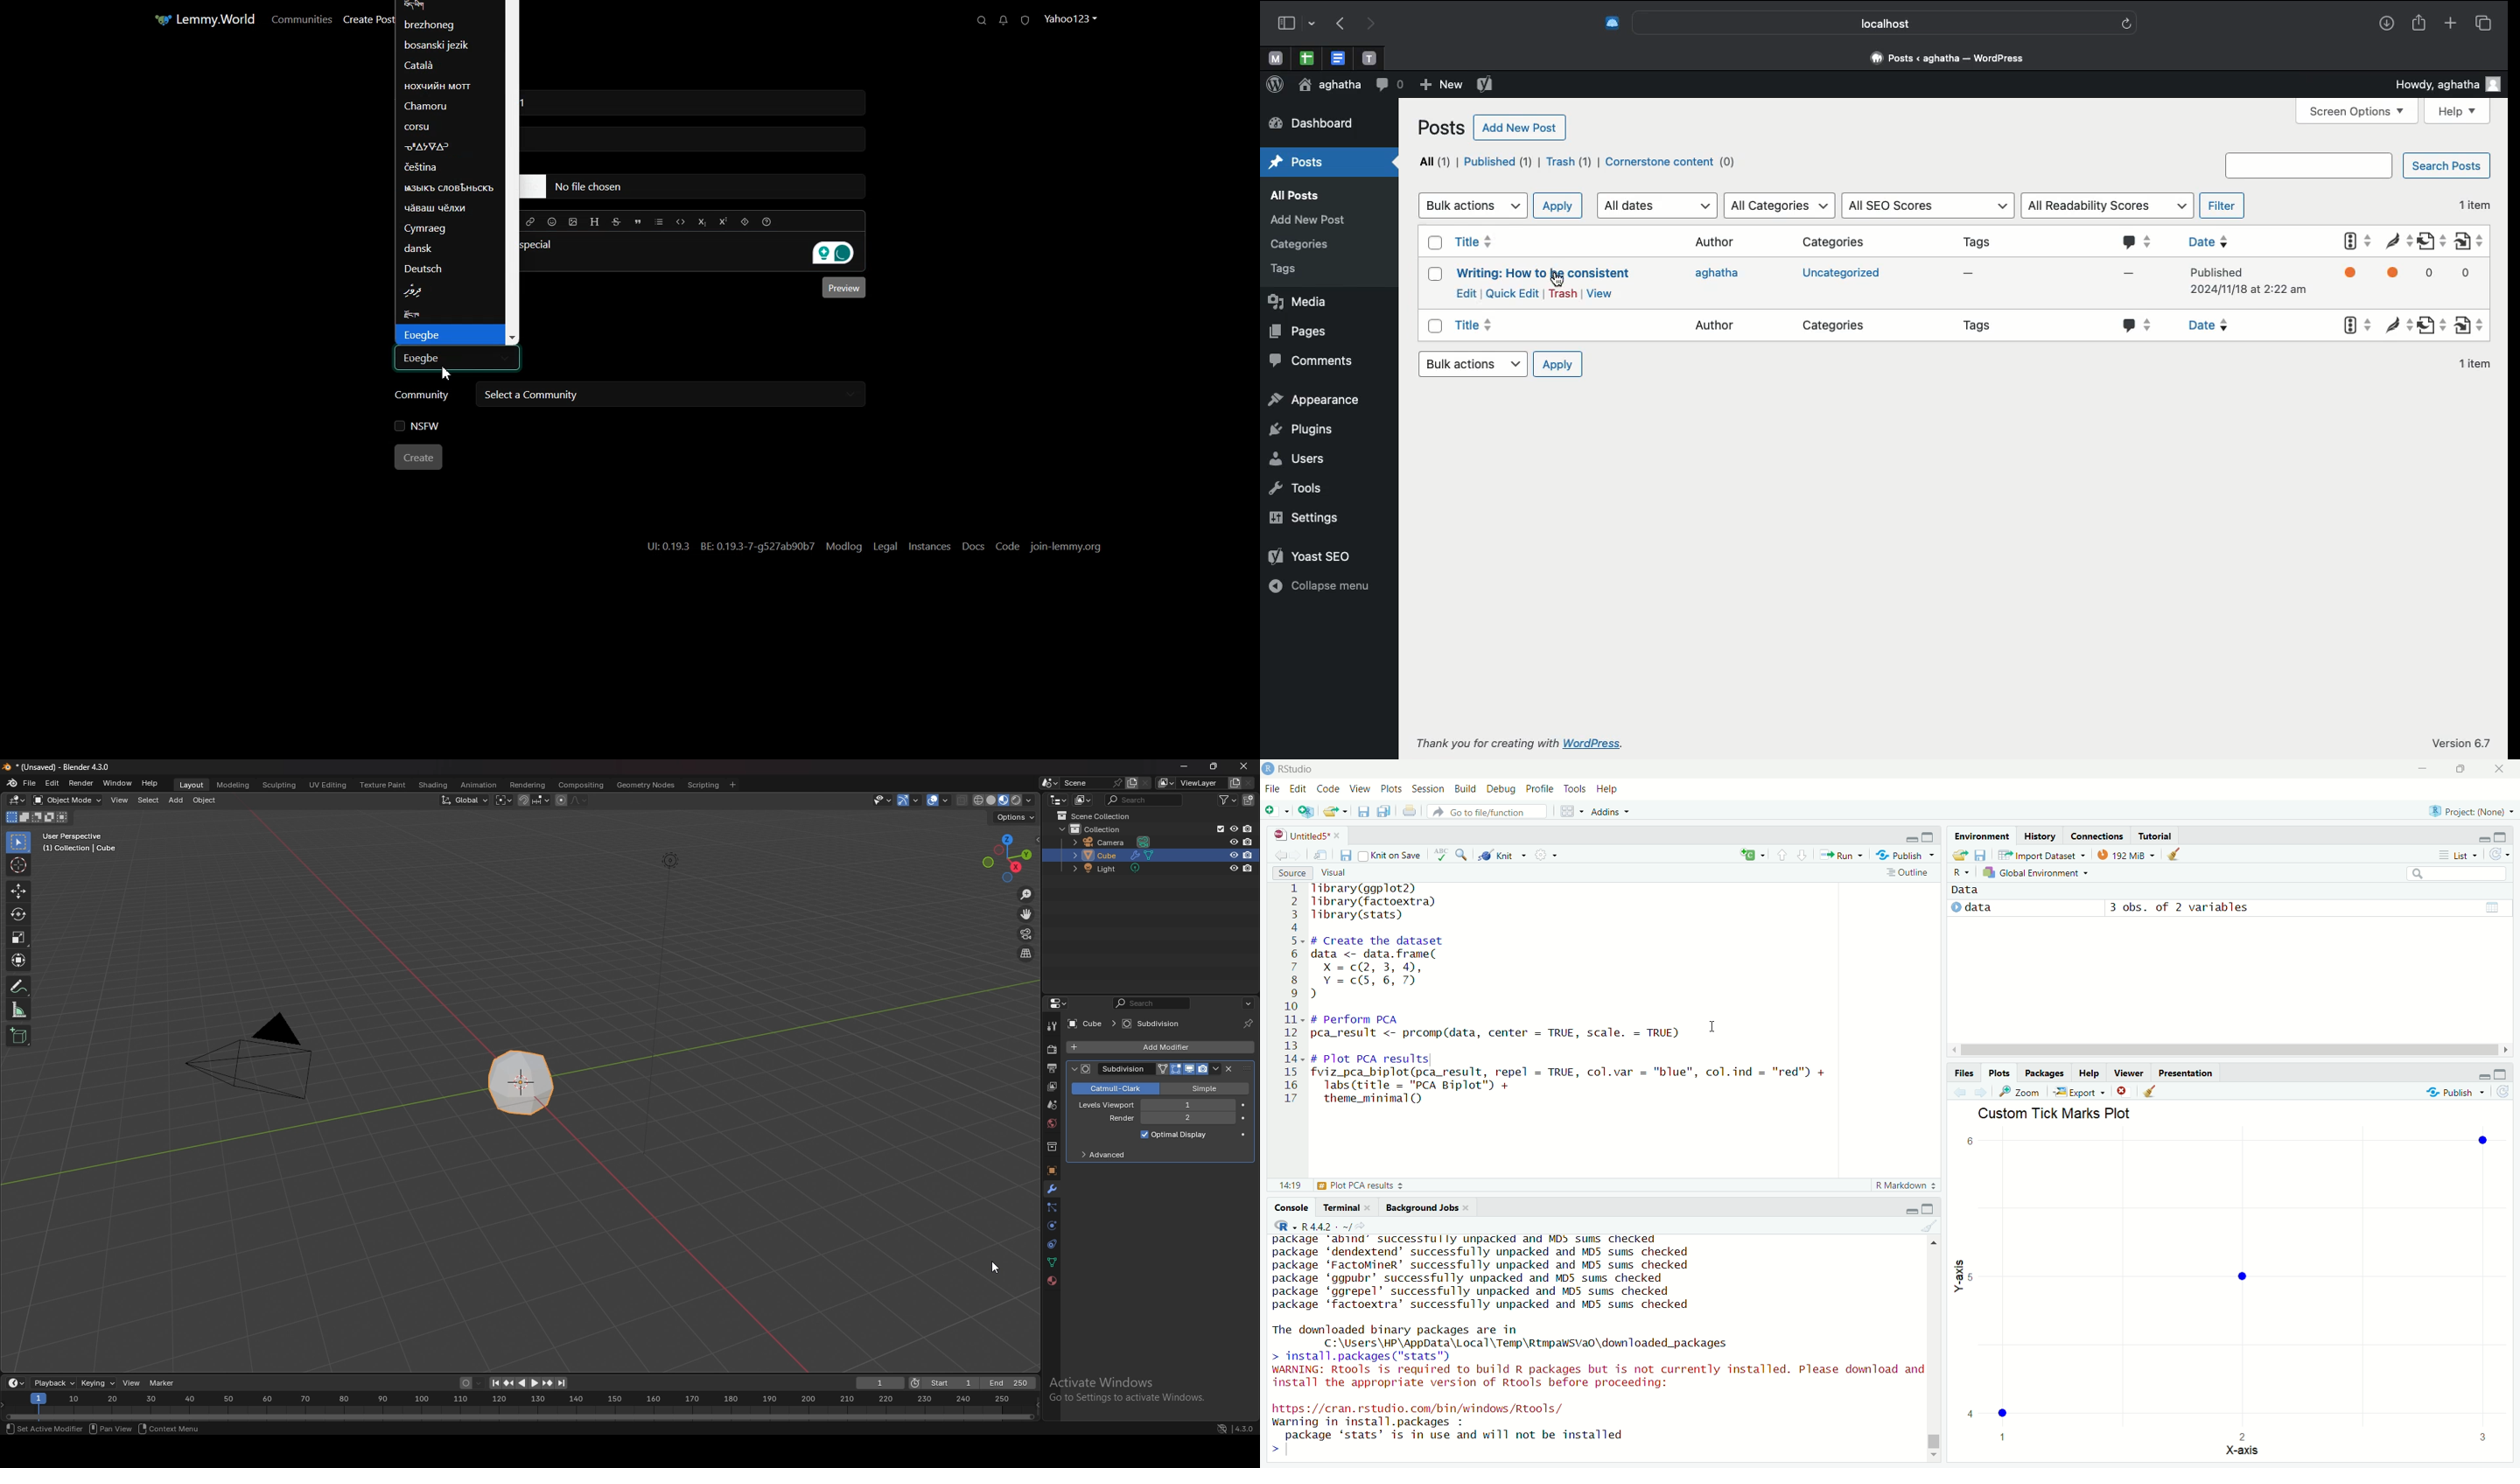  I want to click on zoom, so click(2021, 1091).